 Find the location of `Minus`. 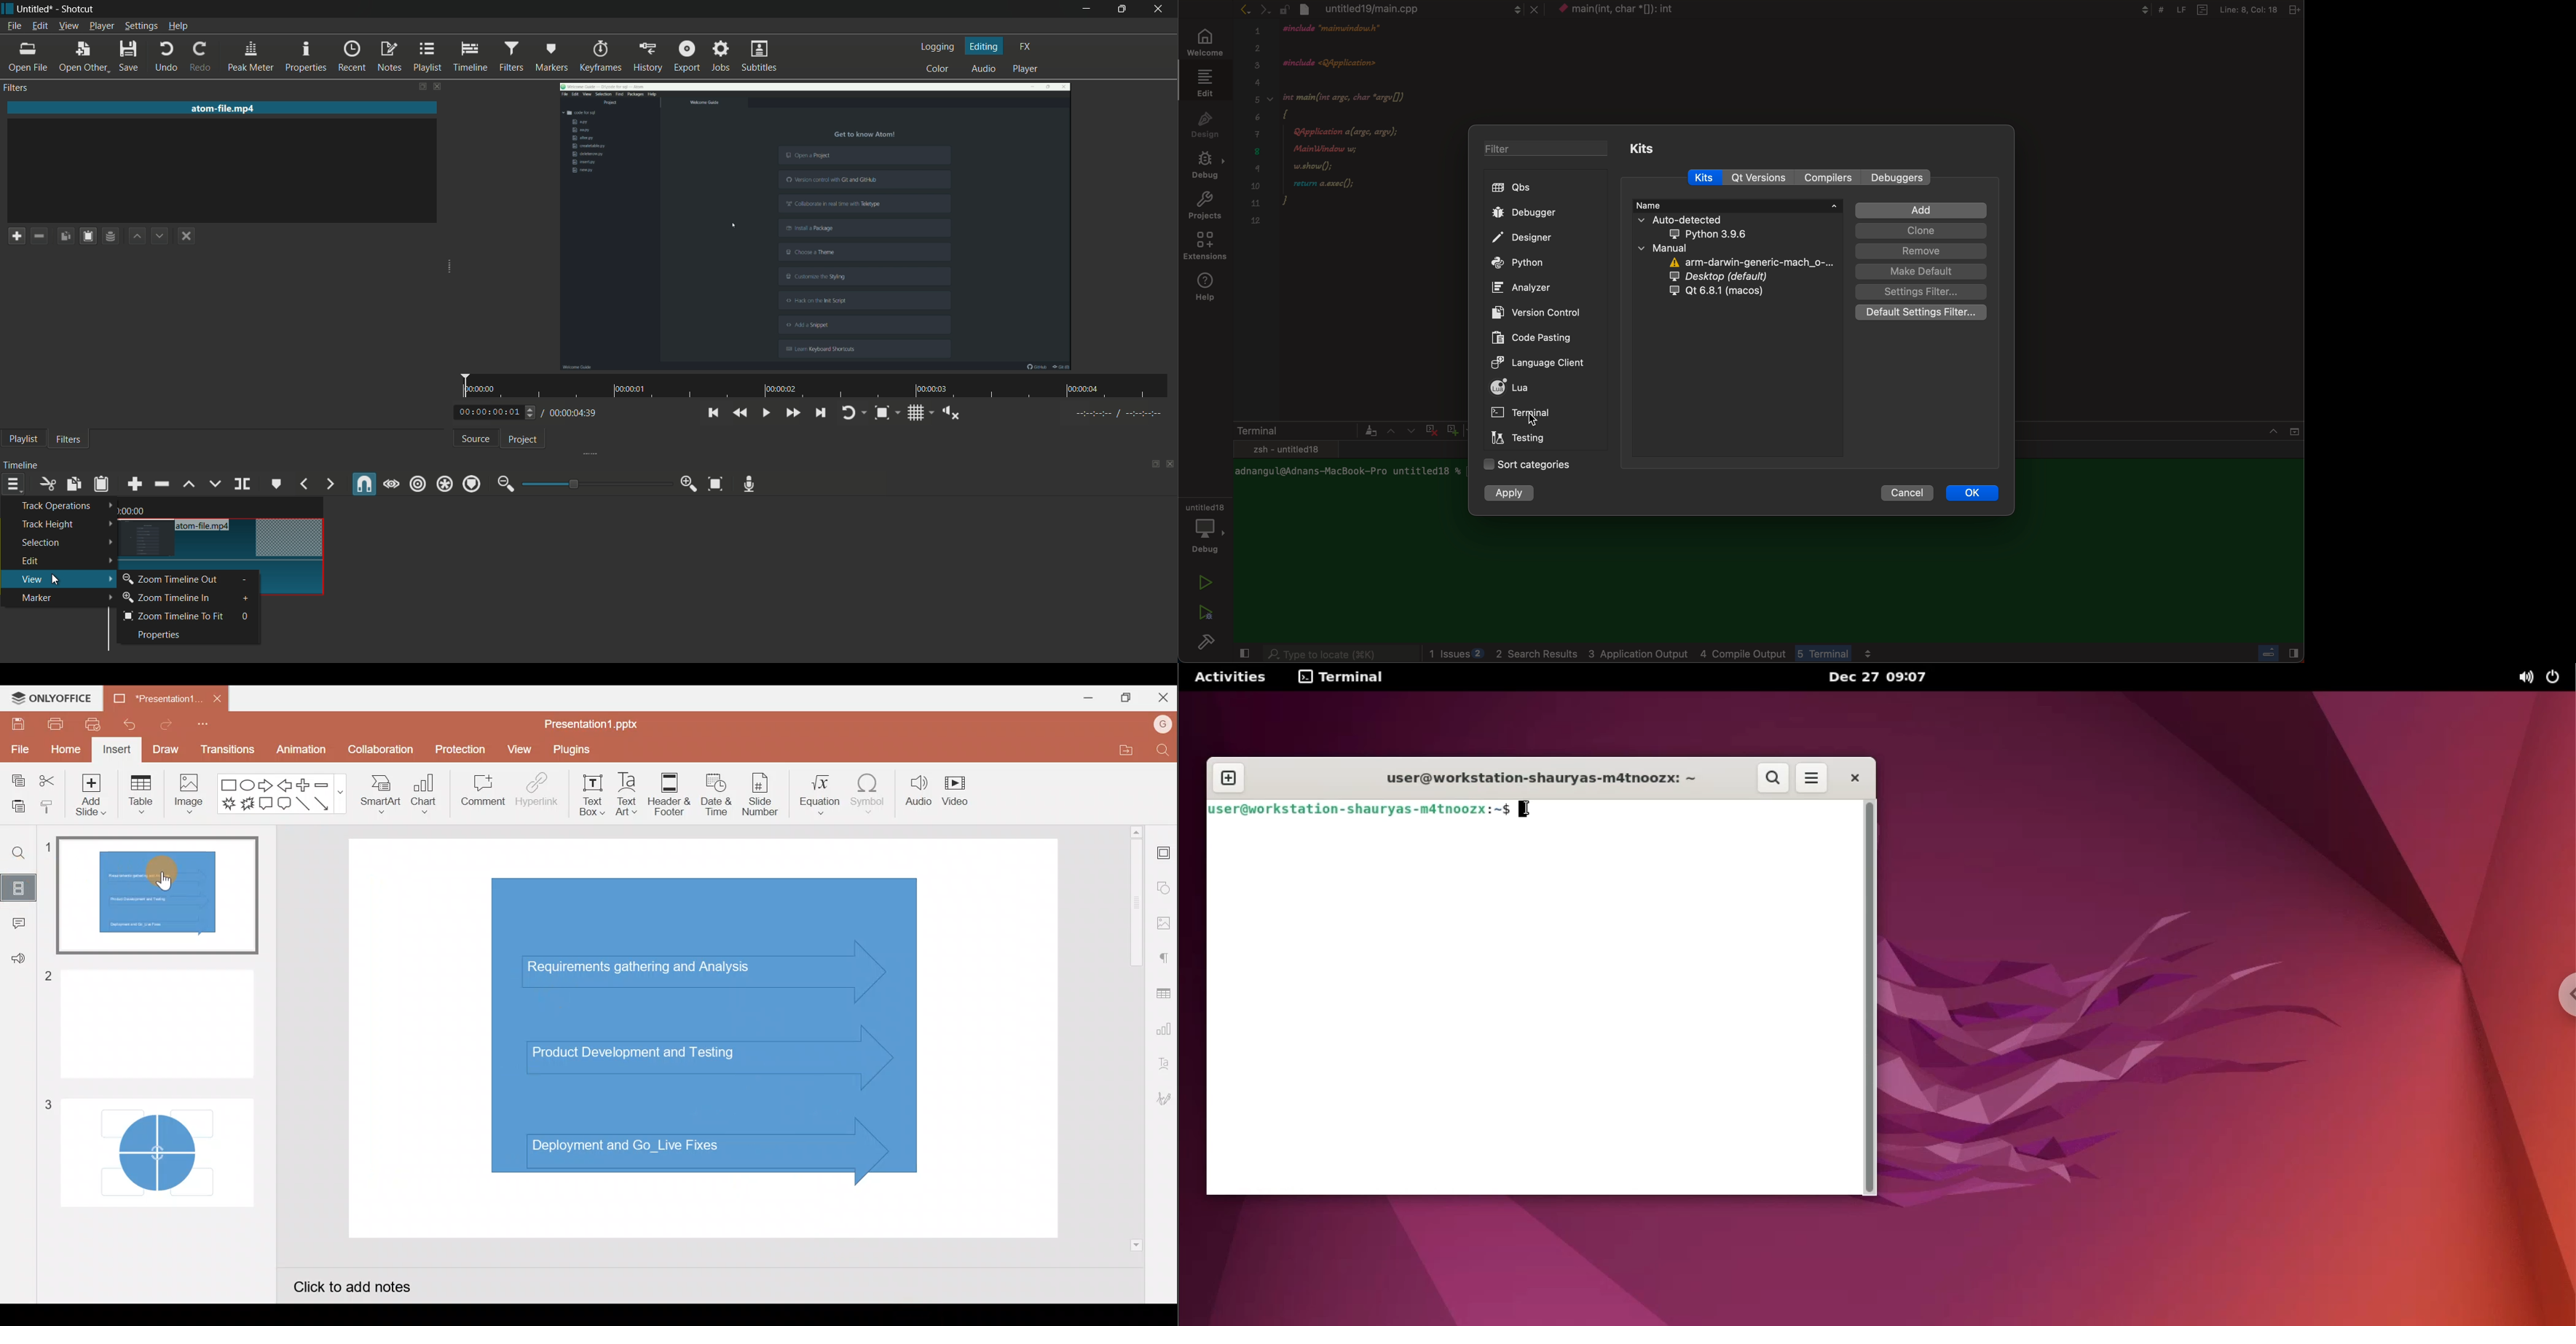

Minus is located at coordinates (328, 785).